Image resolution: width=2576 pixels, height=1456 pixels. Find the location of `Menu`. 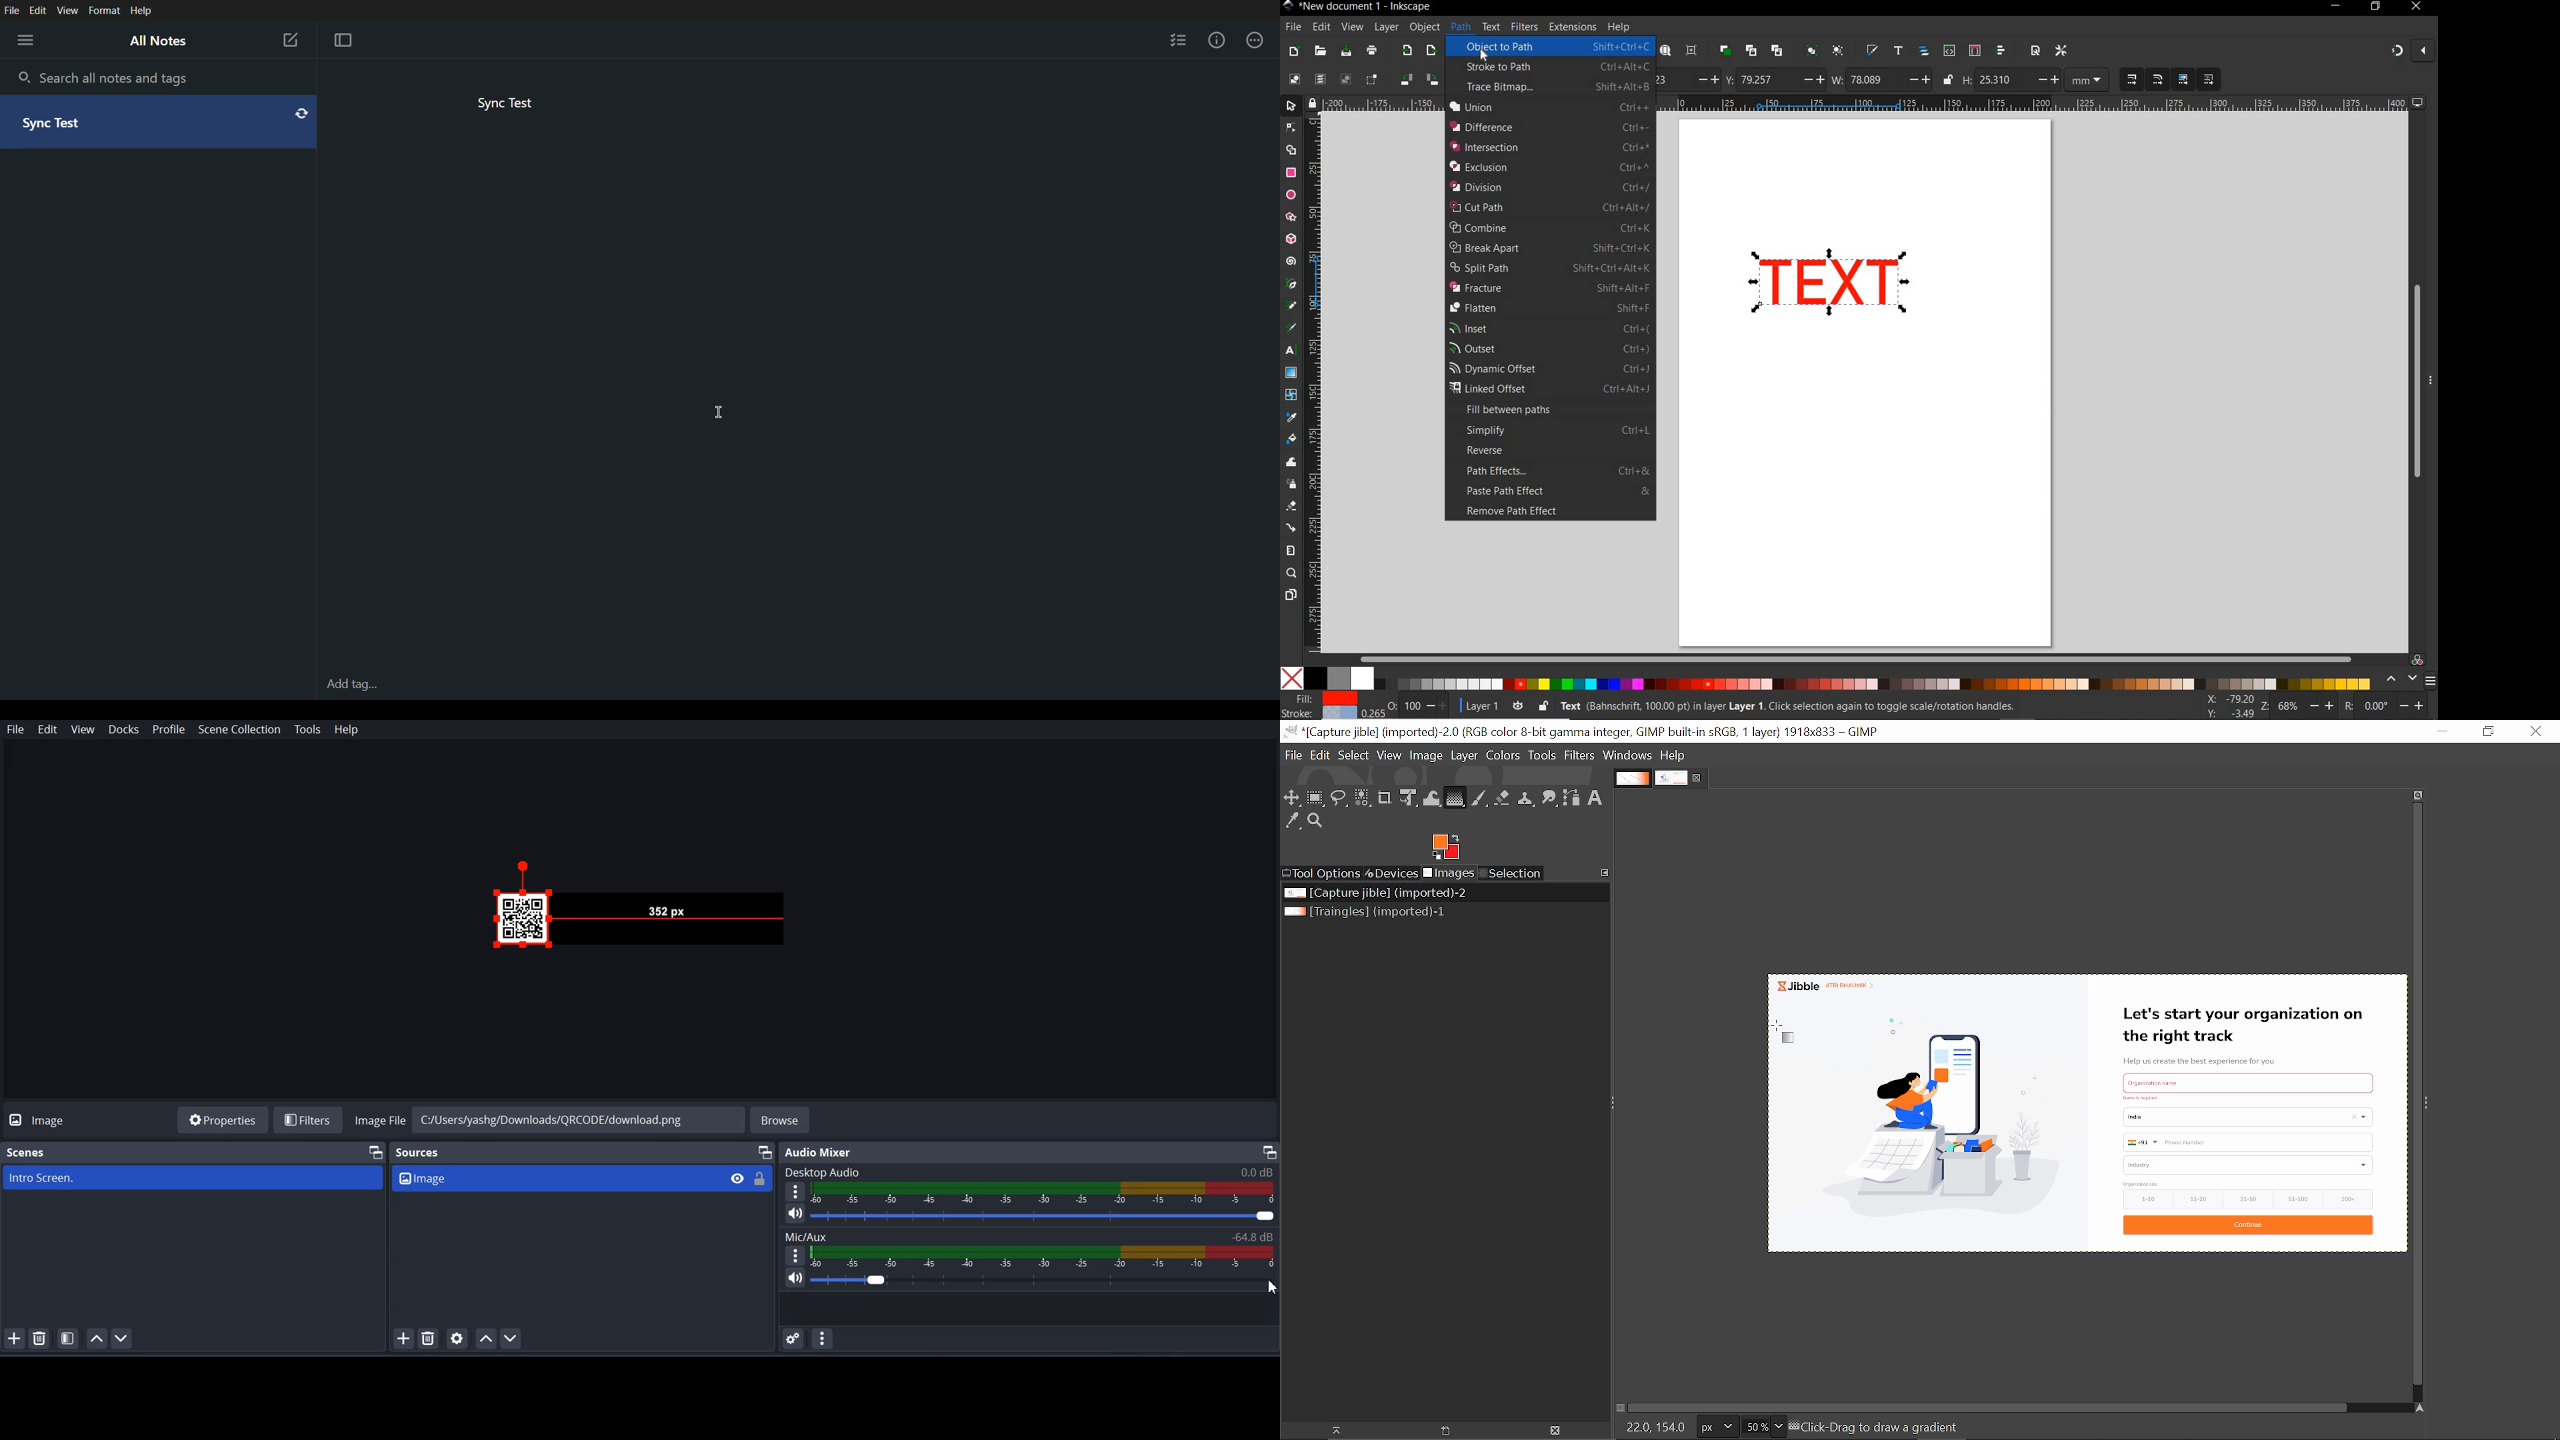

Menu is located at coordinates (27, 41).